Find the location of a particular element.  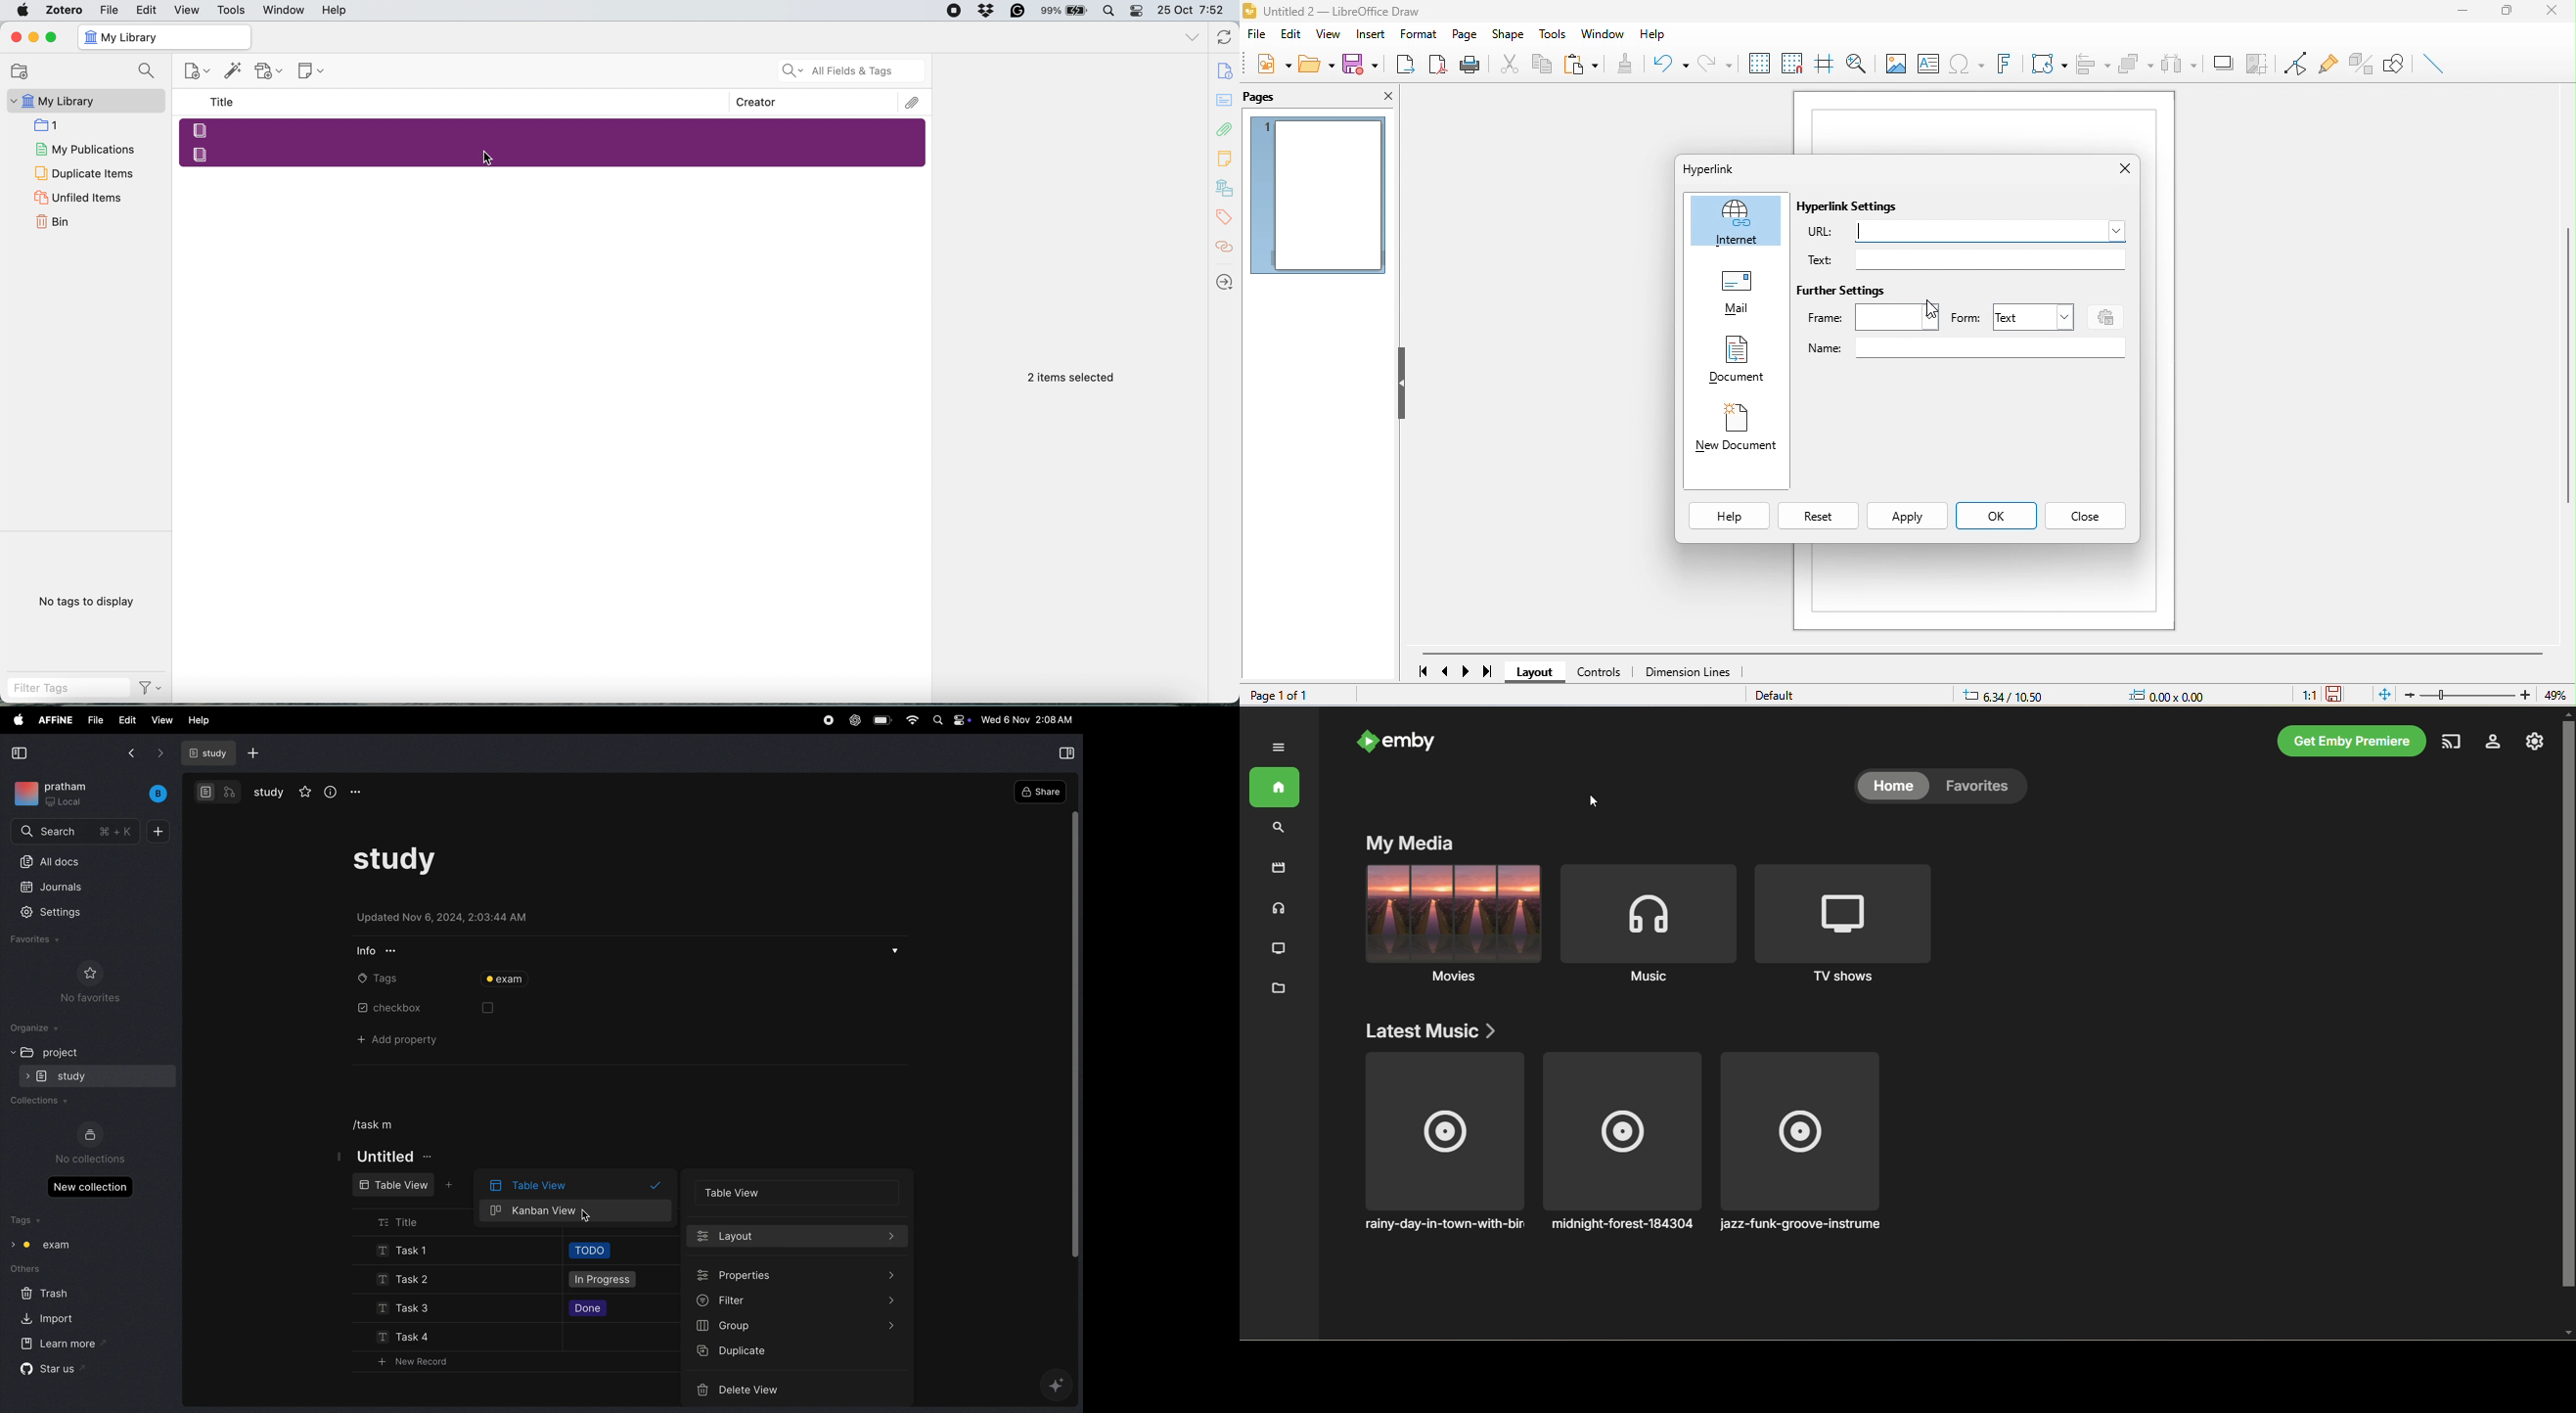

TV shows is located at coordinates (1279, 947).